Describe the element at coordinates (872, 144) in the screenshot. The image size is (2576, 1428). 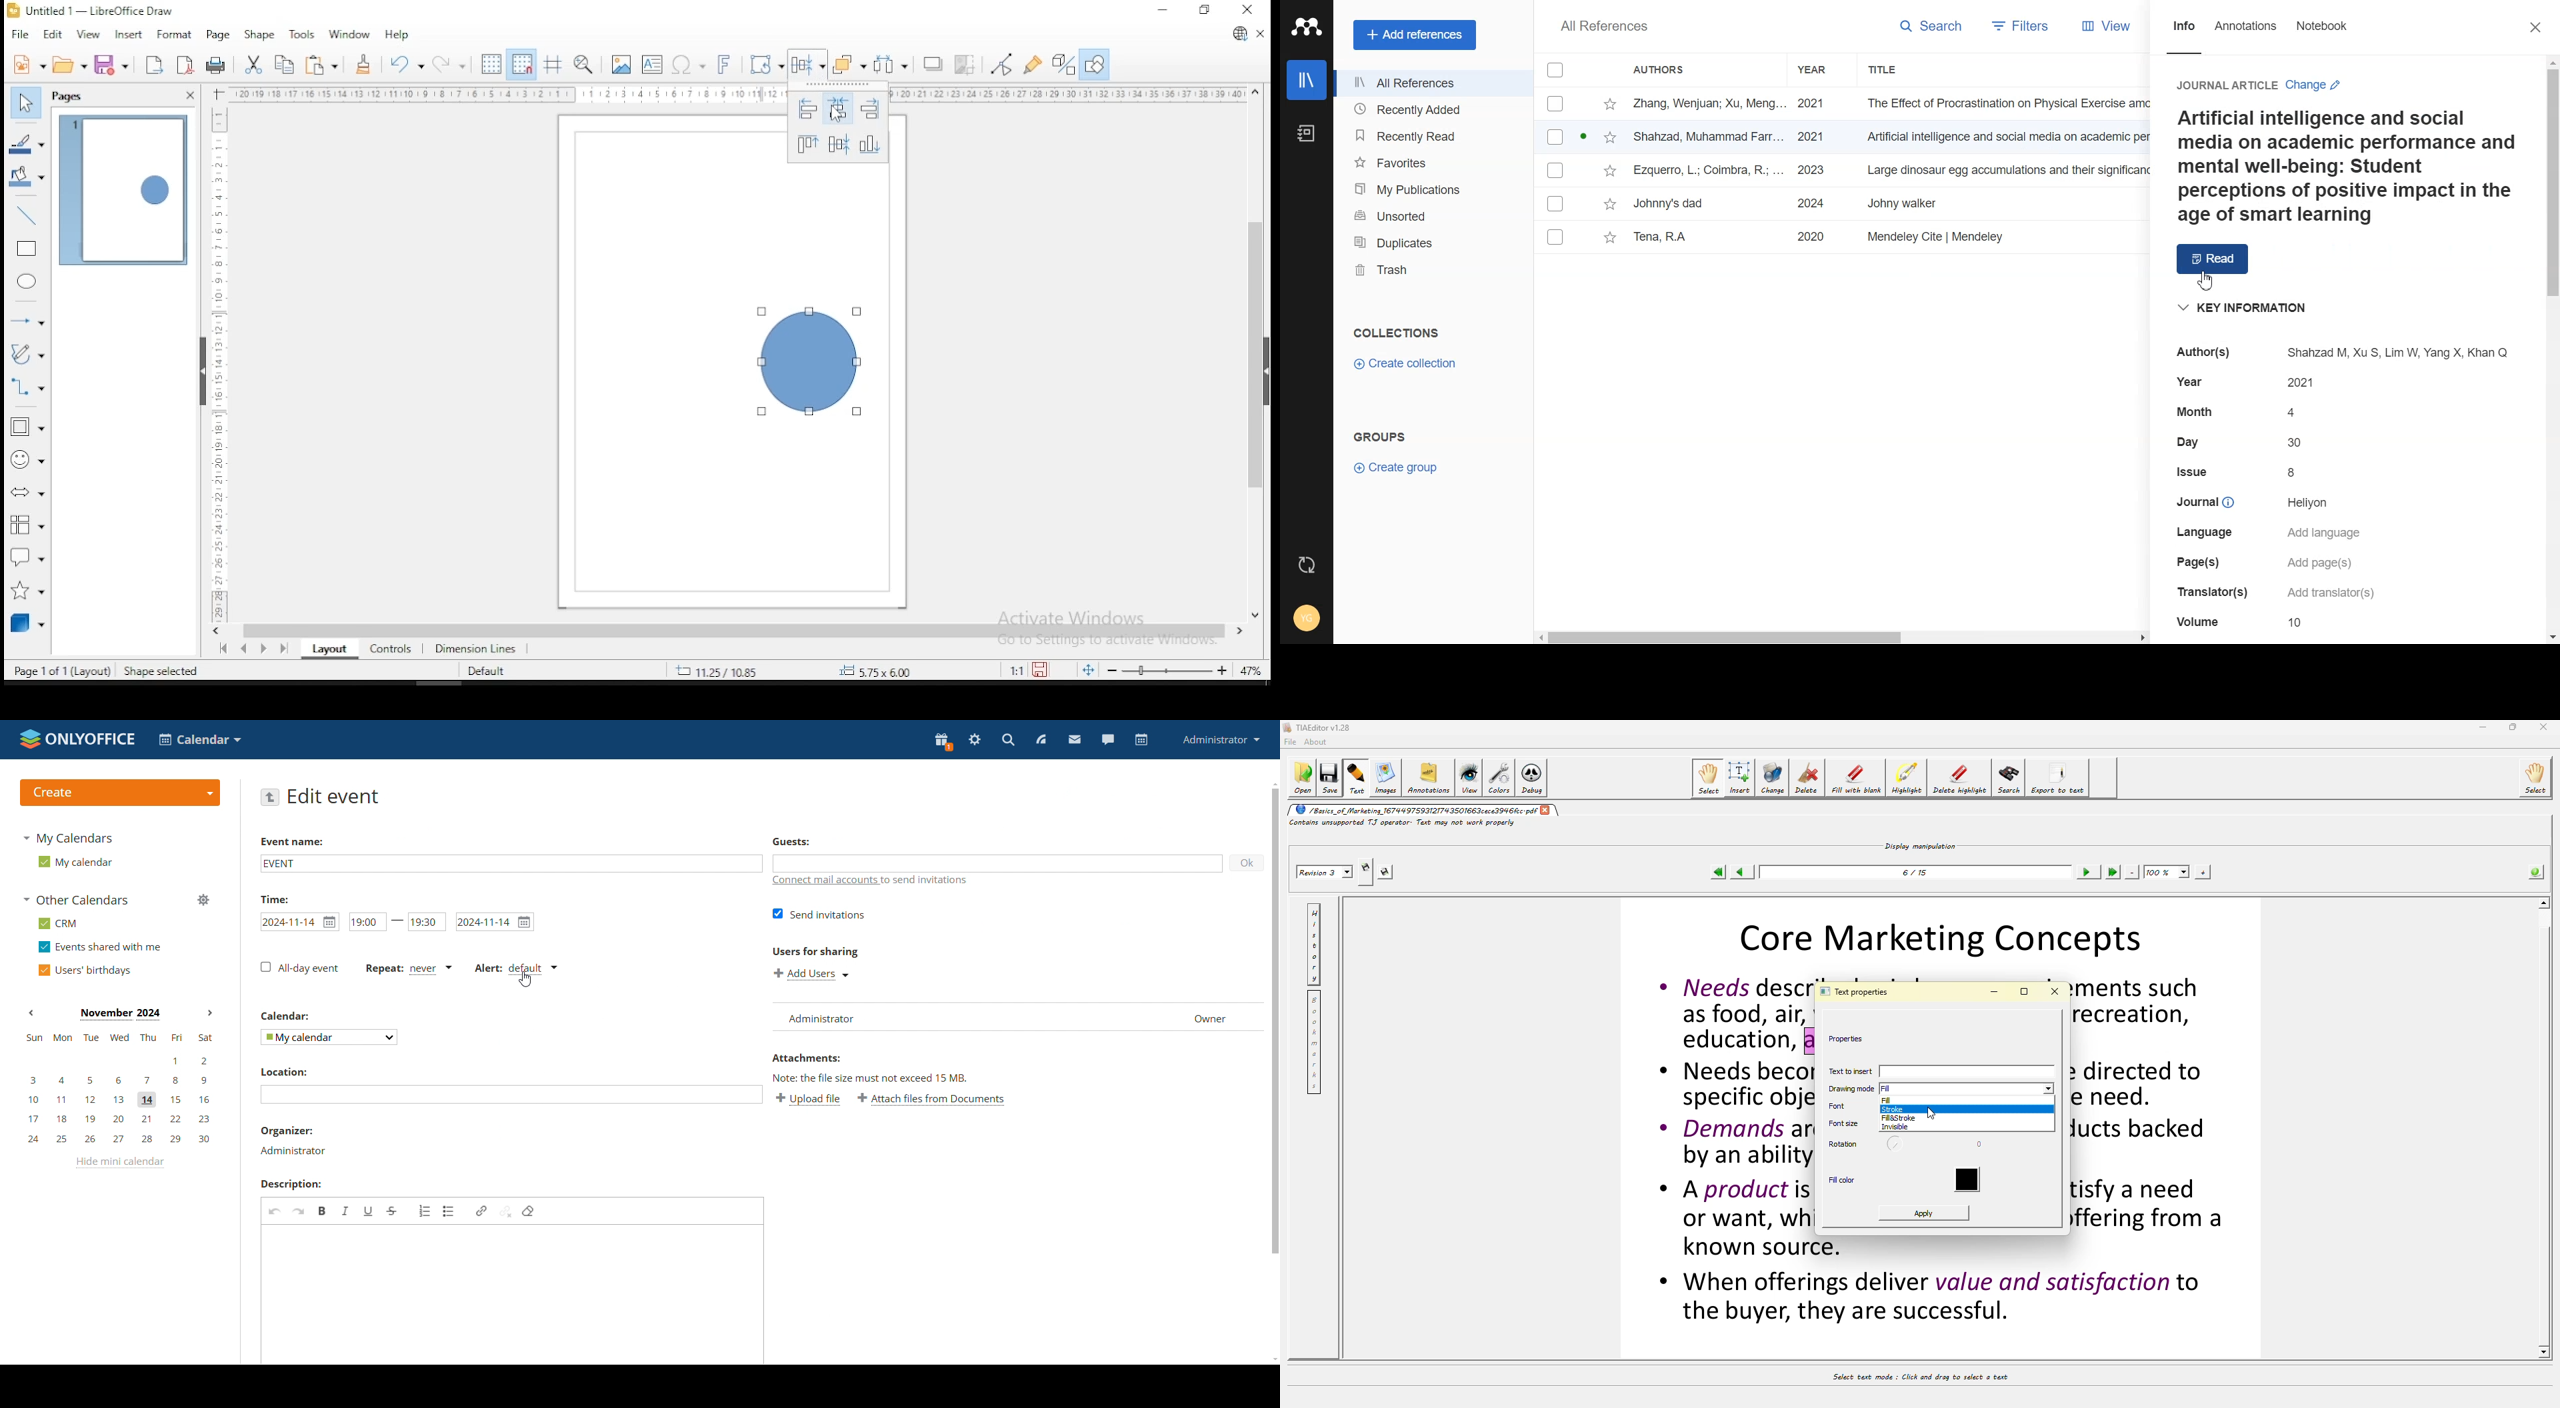
I see `bottom` at that location.